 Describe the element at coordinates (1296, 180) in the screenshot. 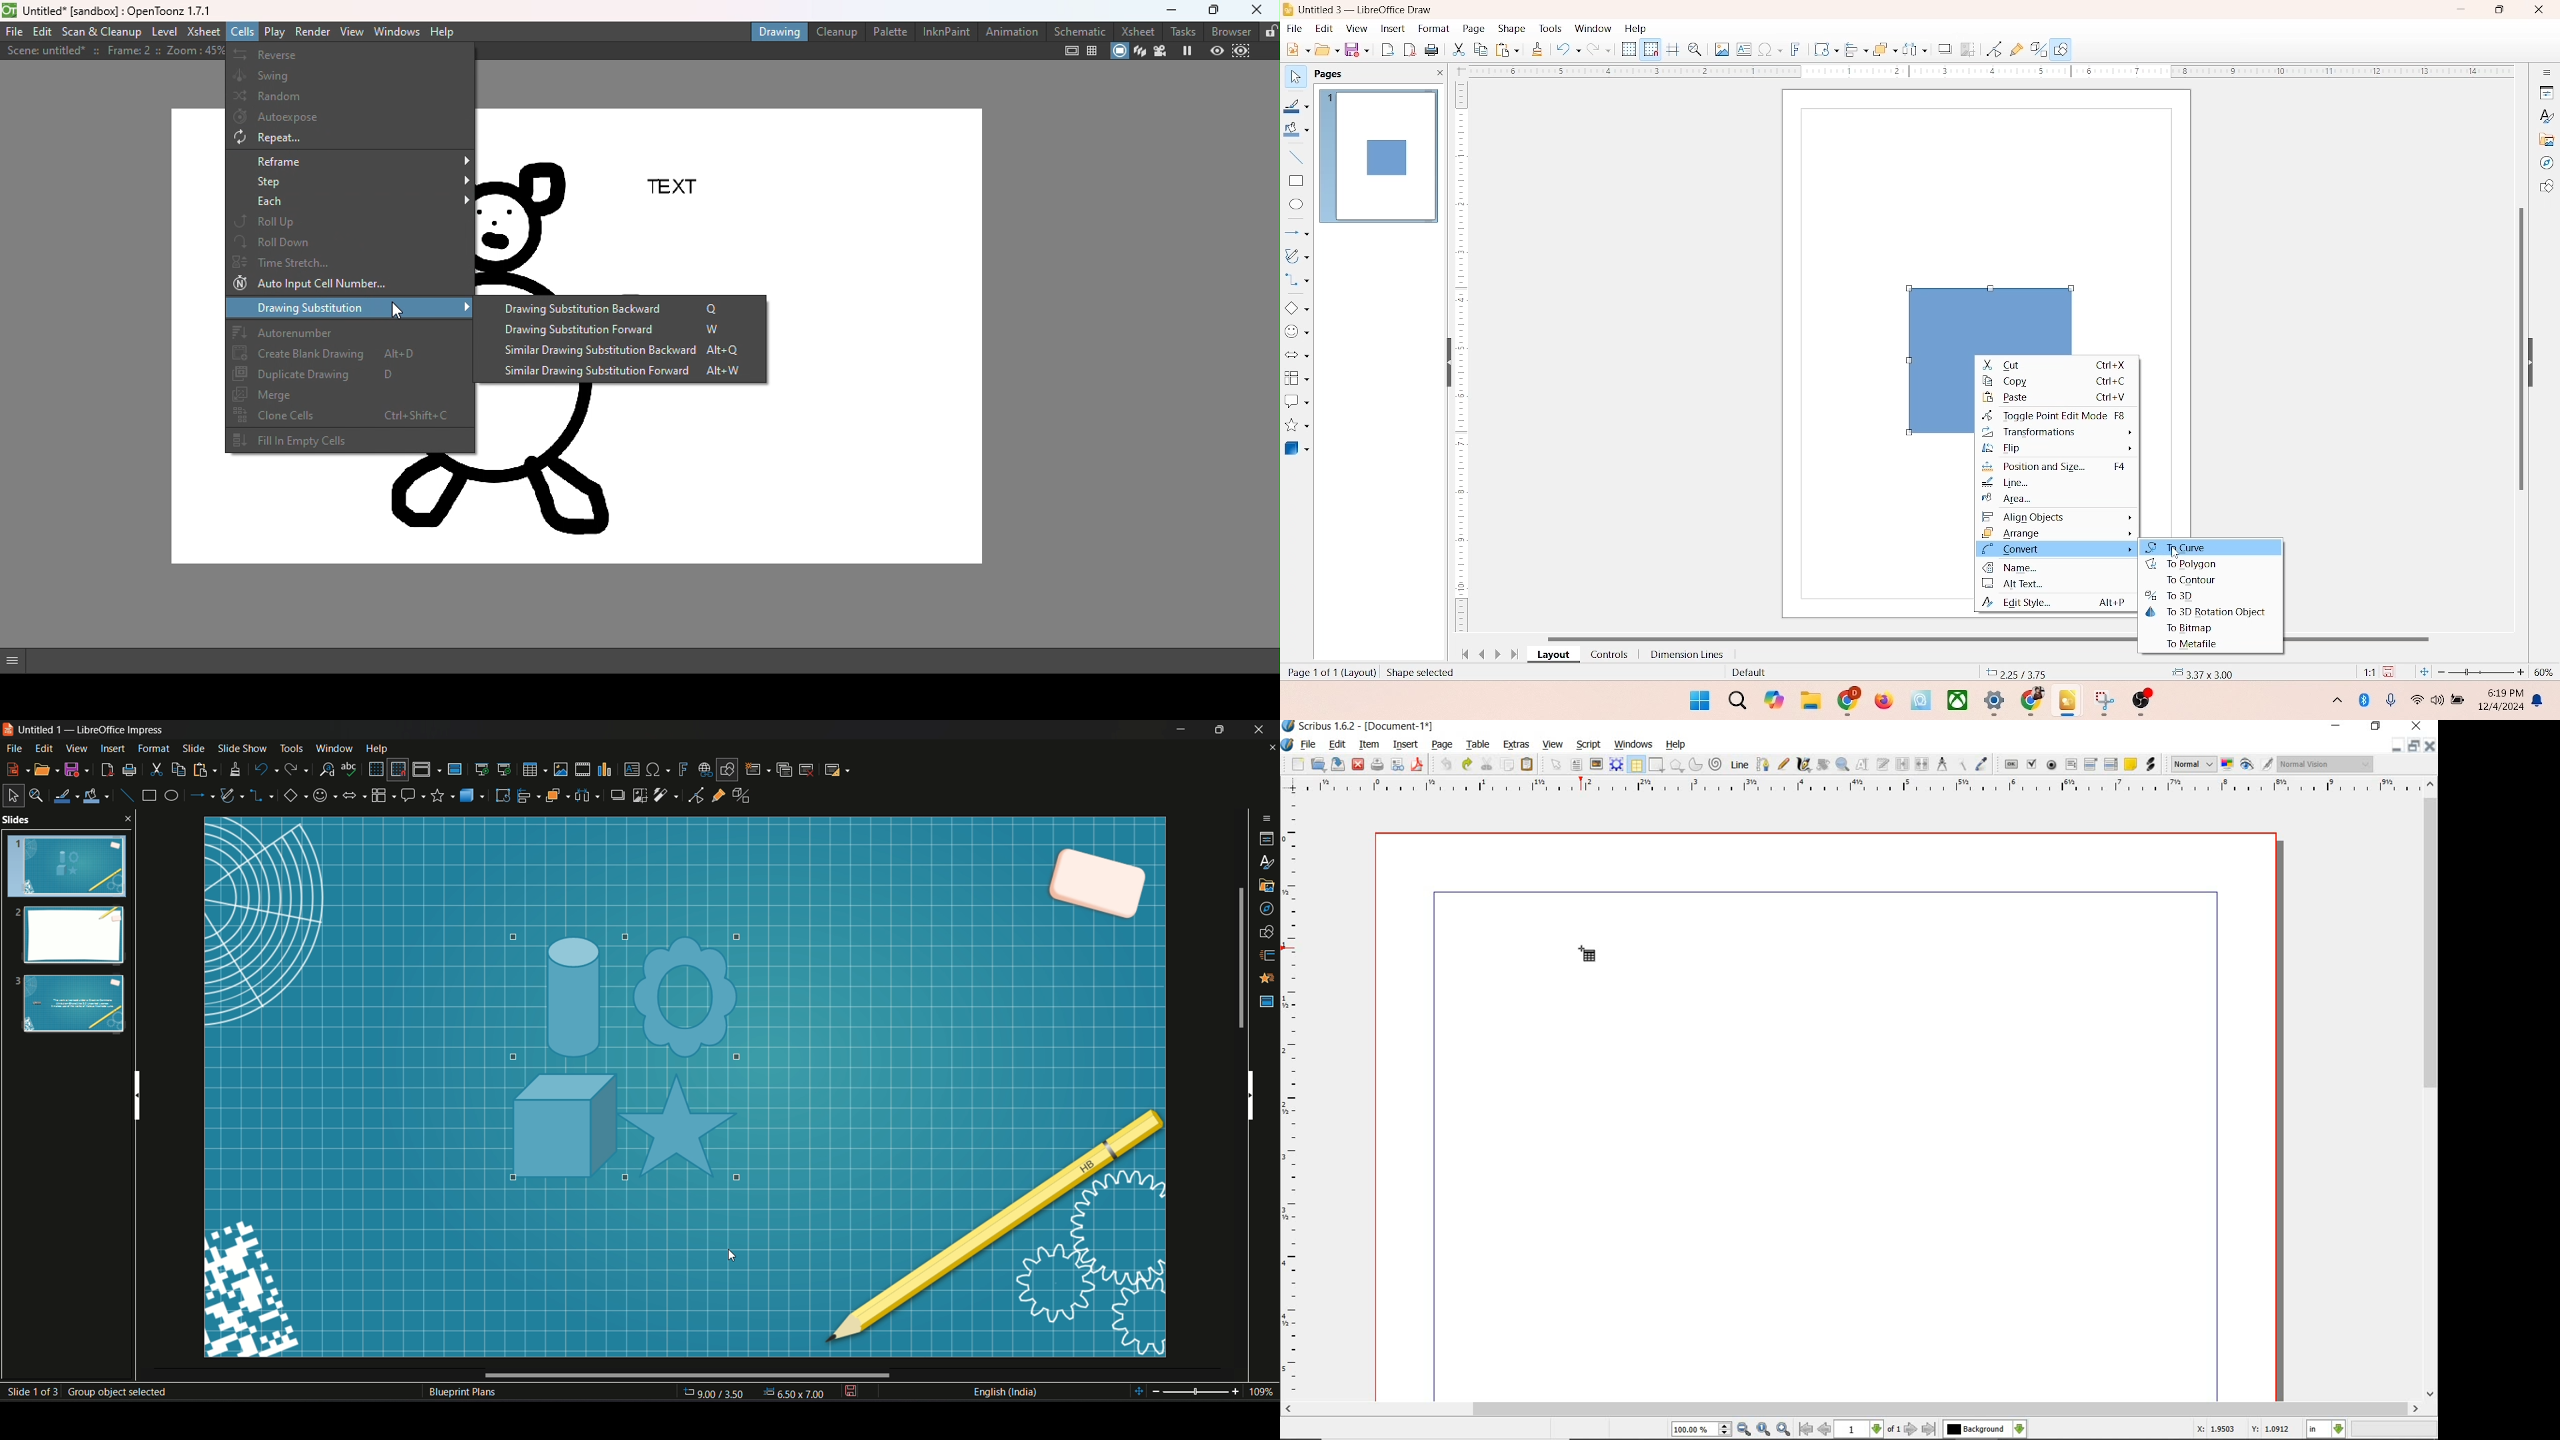

I see `rectangle` at that location.